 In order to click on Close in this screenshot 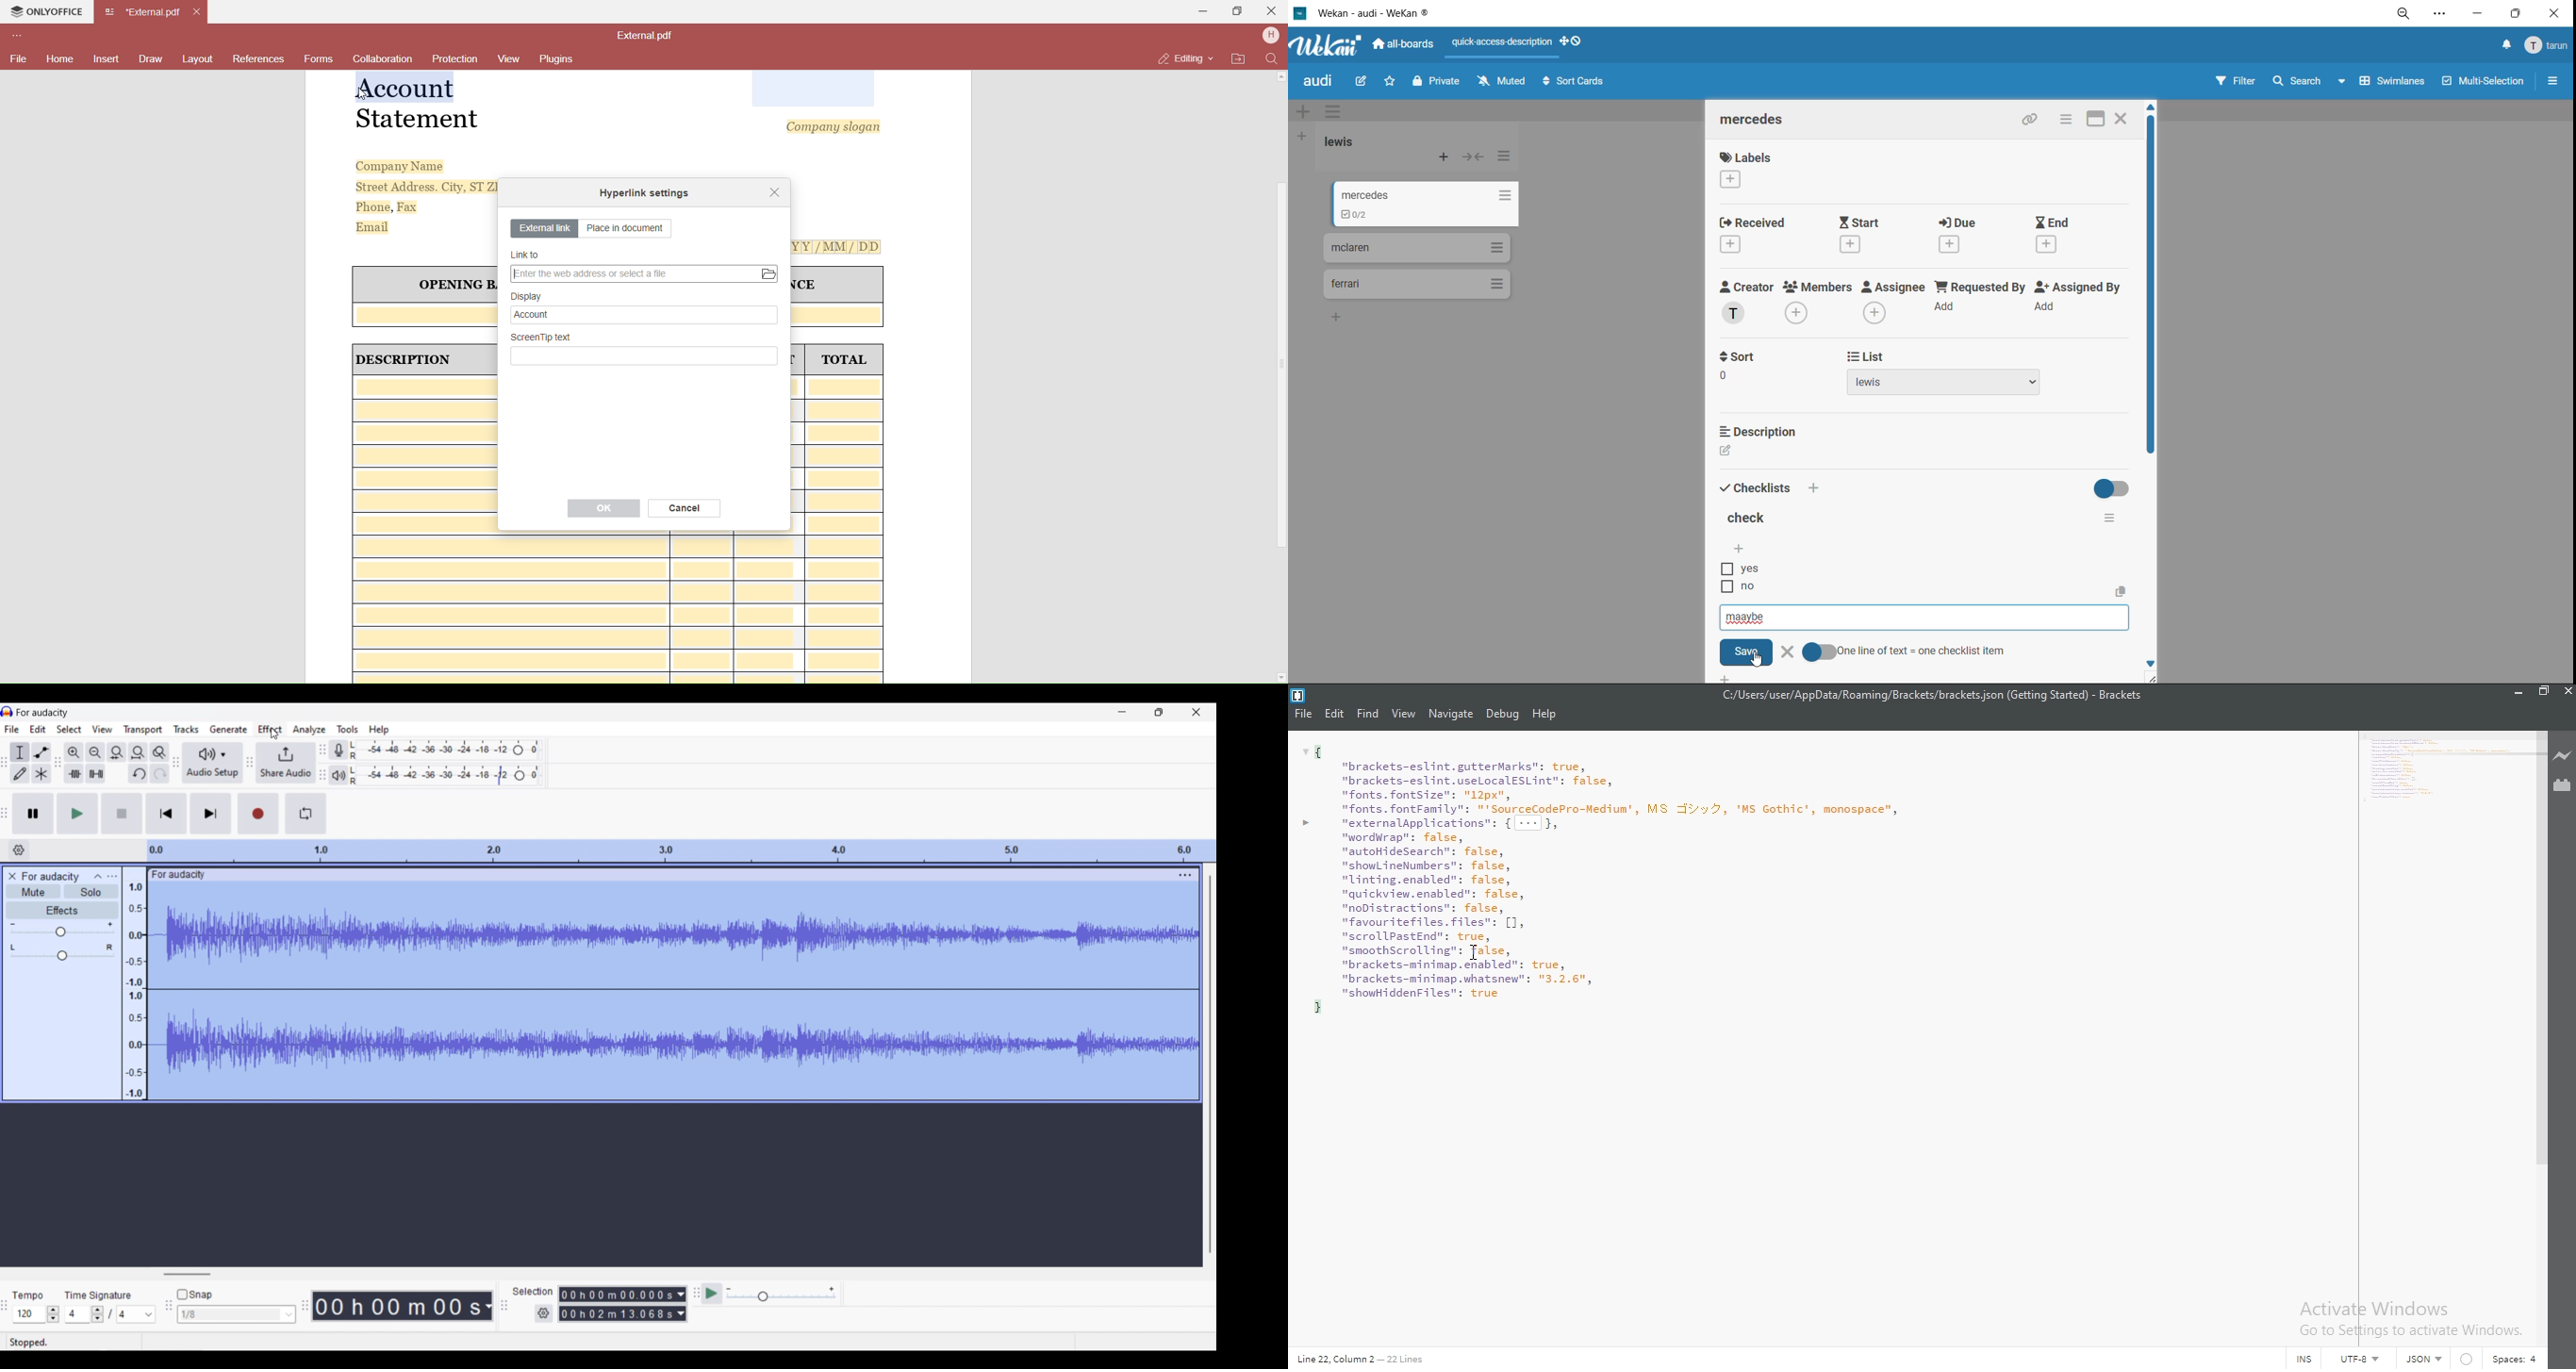, I will do `click(1272, 10)`.